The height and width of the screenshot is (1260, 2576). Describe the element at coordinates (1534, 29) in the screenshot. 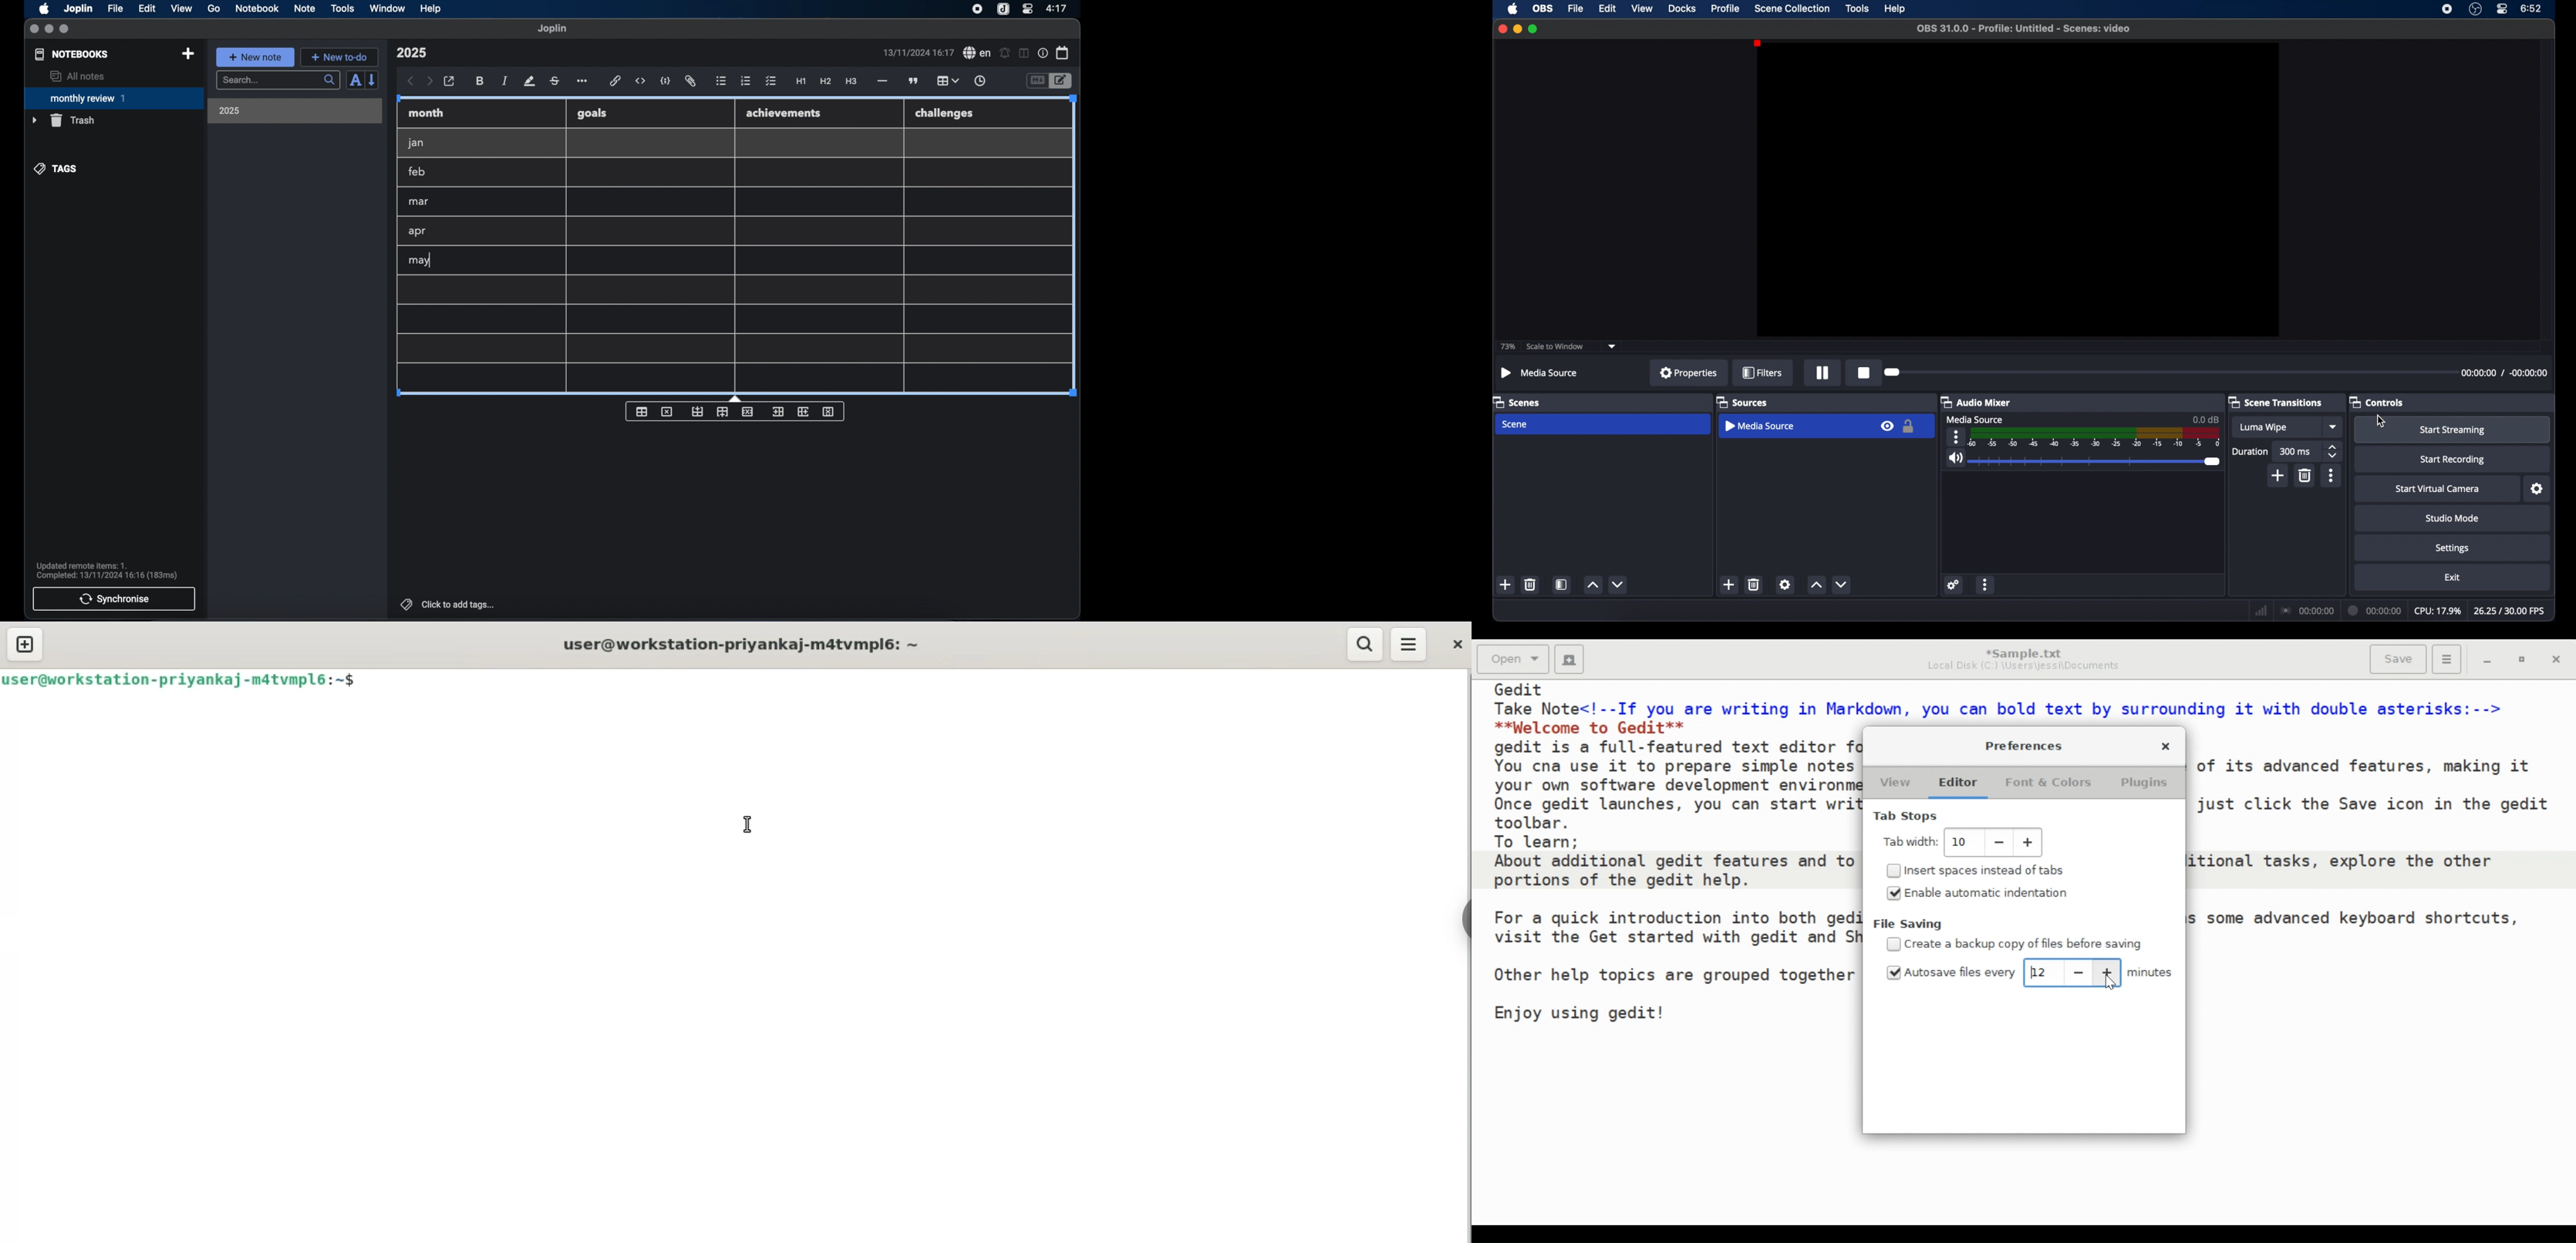

I see `maximize` at that location.